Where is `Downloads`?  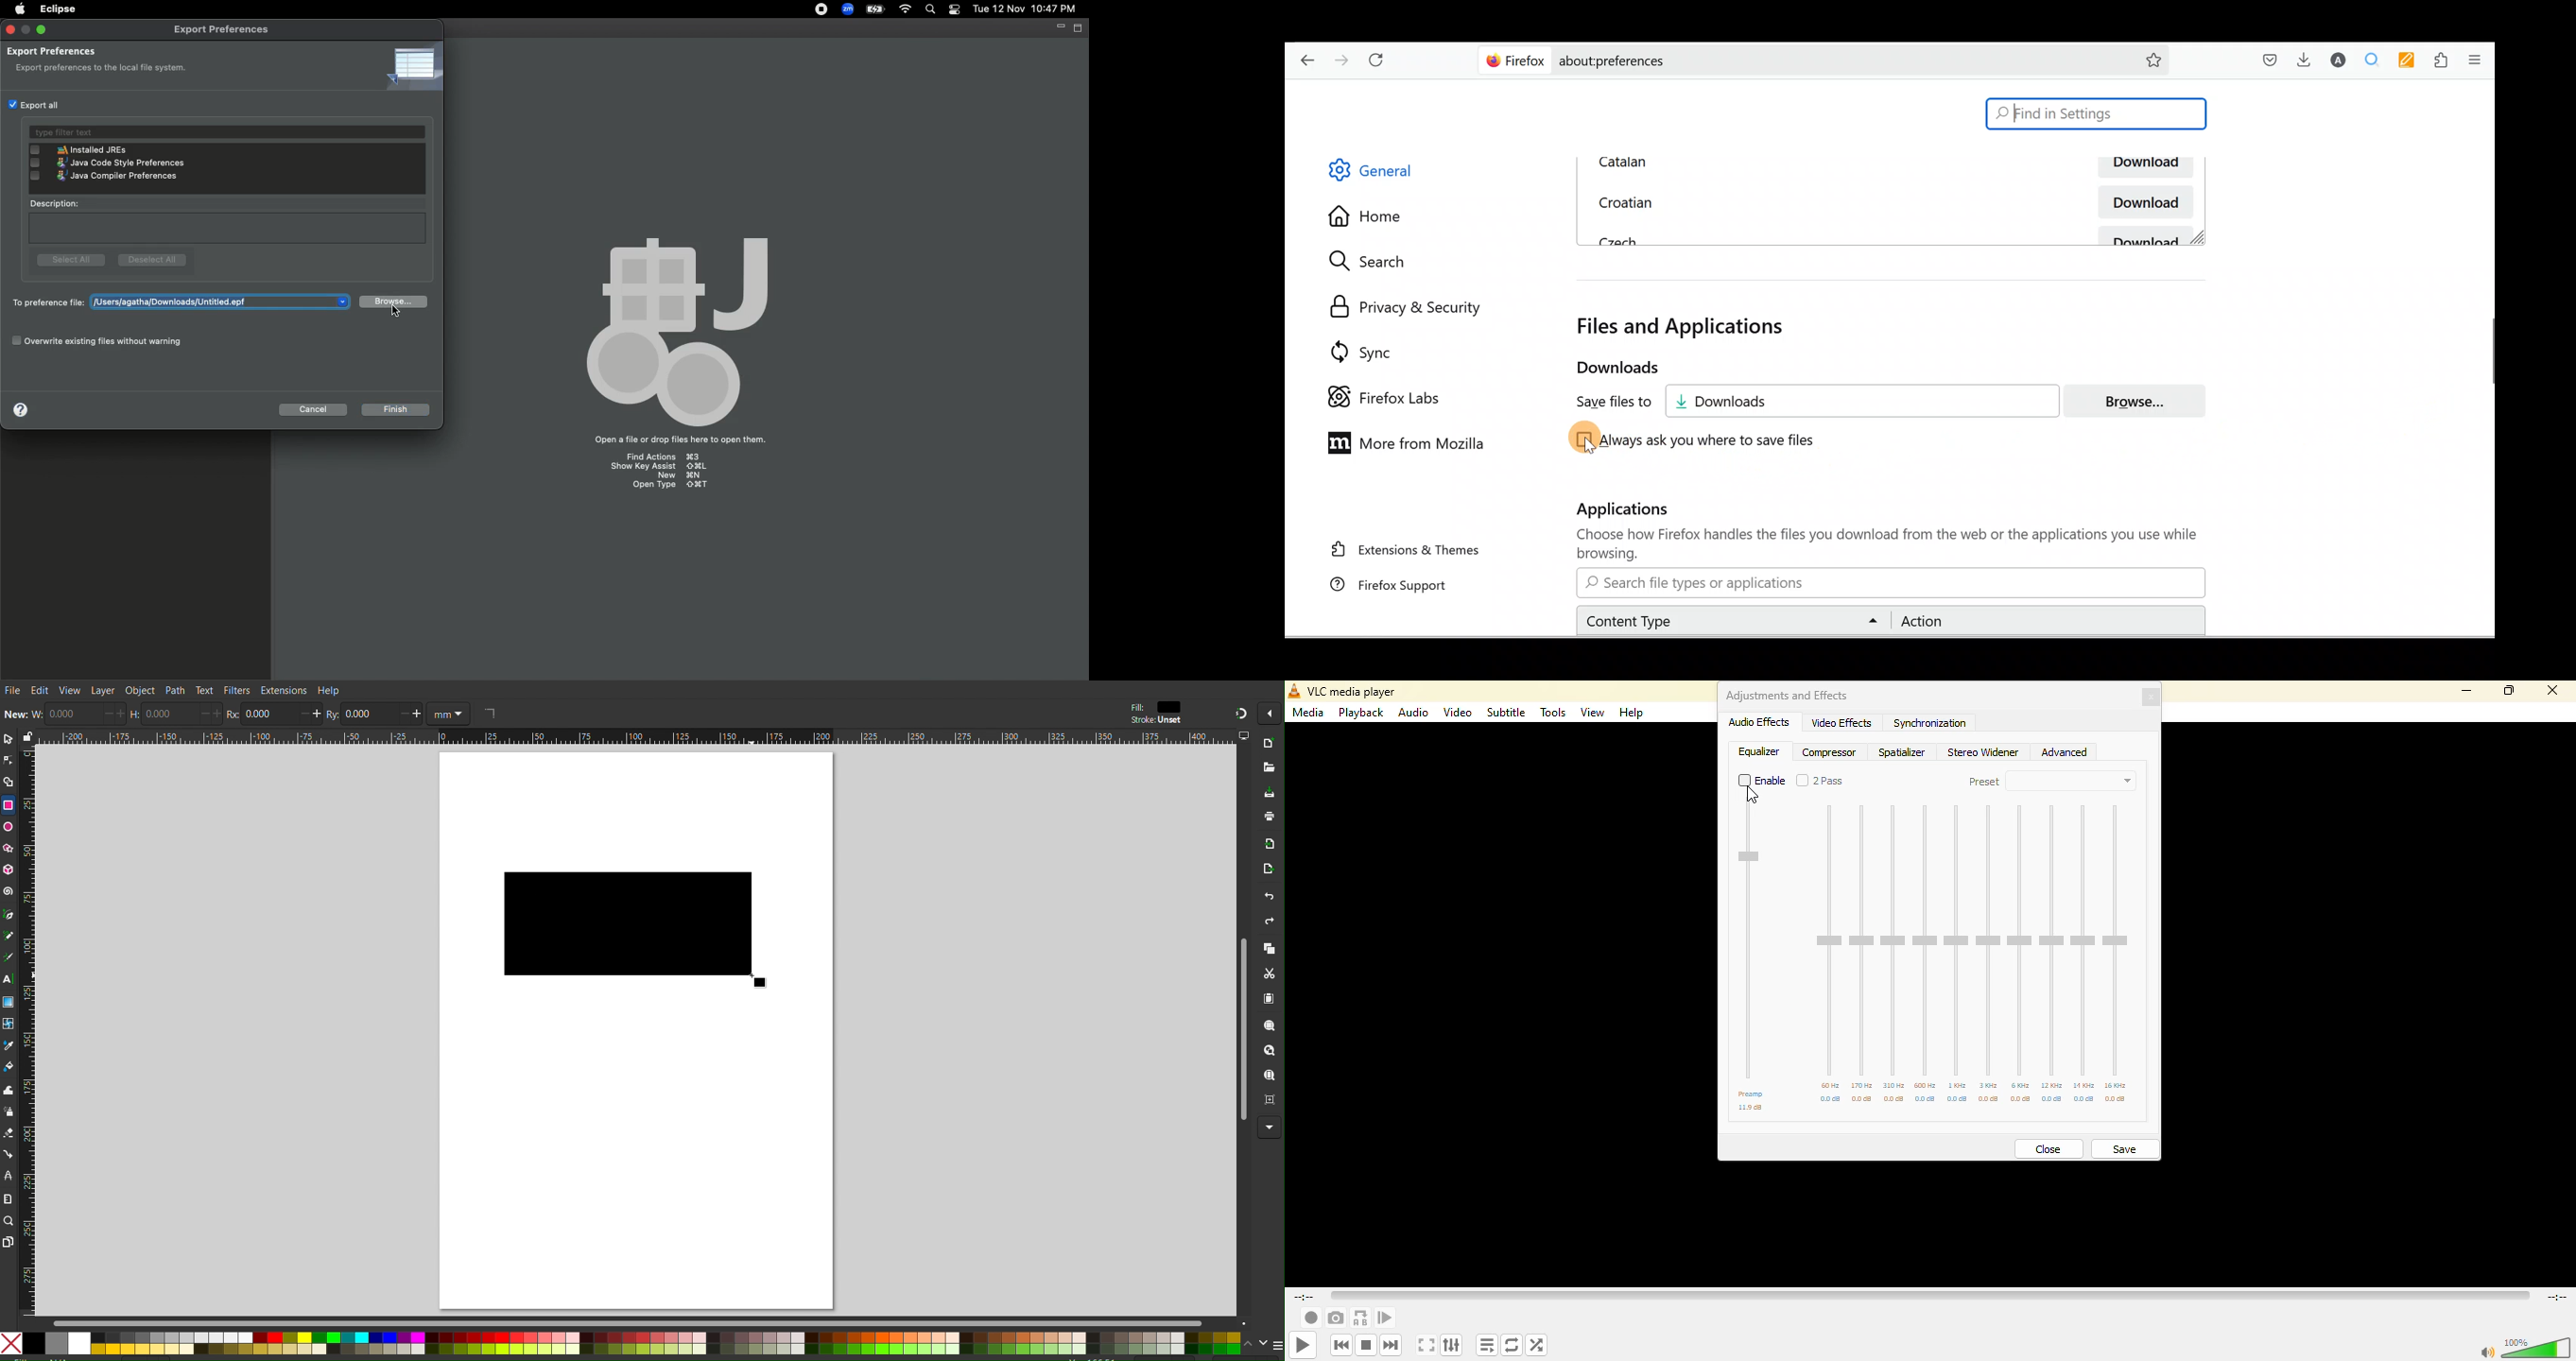
Downloads is located at coordinates (2308, 62).